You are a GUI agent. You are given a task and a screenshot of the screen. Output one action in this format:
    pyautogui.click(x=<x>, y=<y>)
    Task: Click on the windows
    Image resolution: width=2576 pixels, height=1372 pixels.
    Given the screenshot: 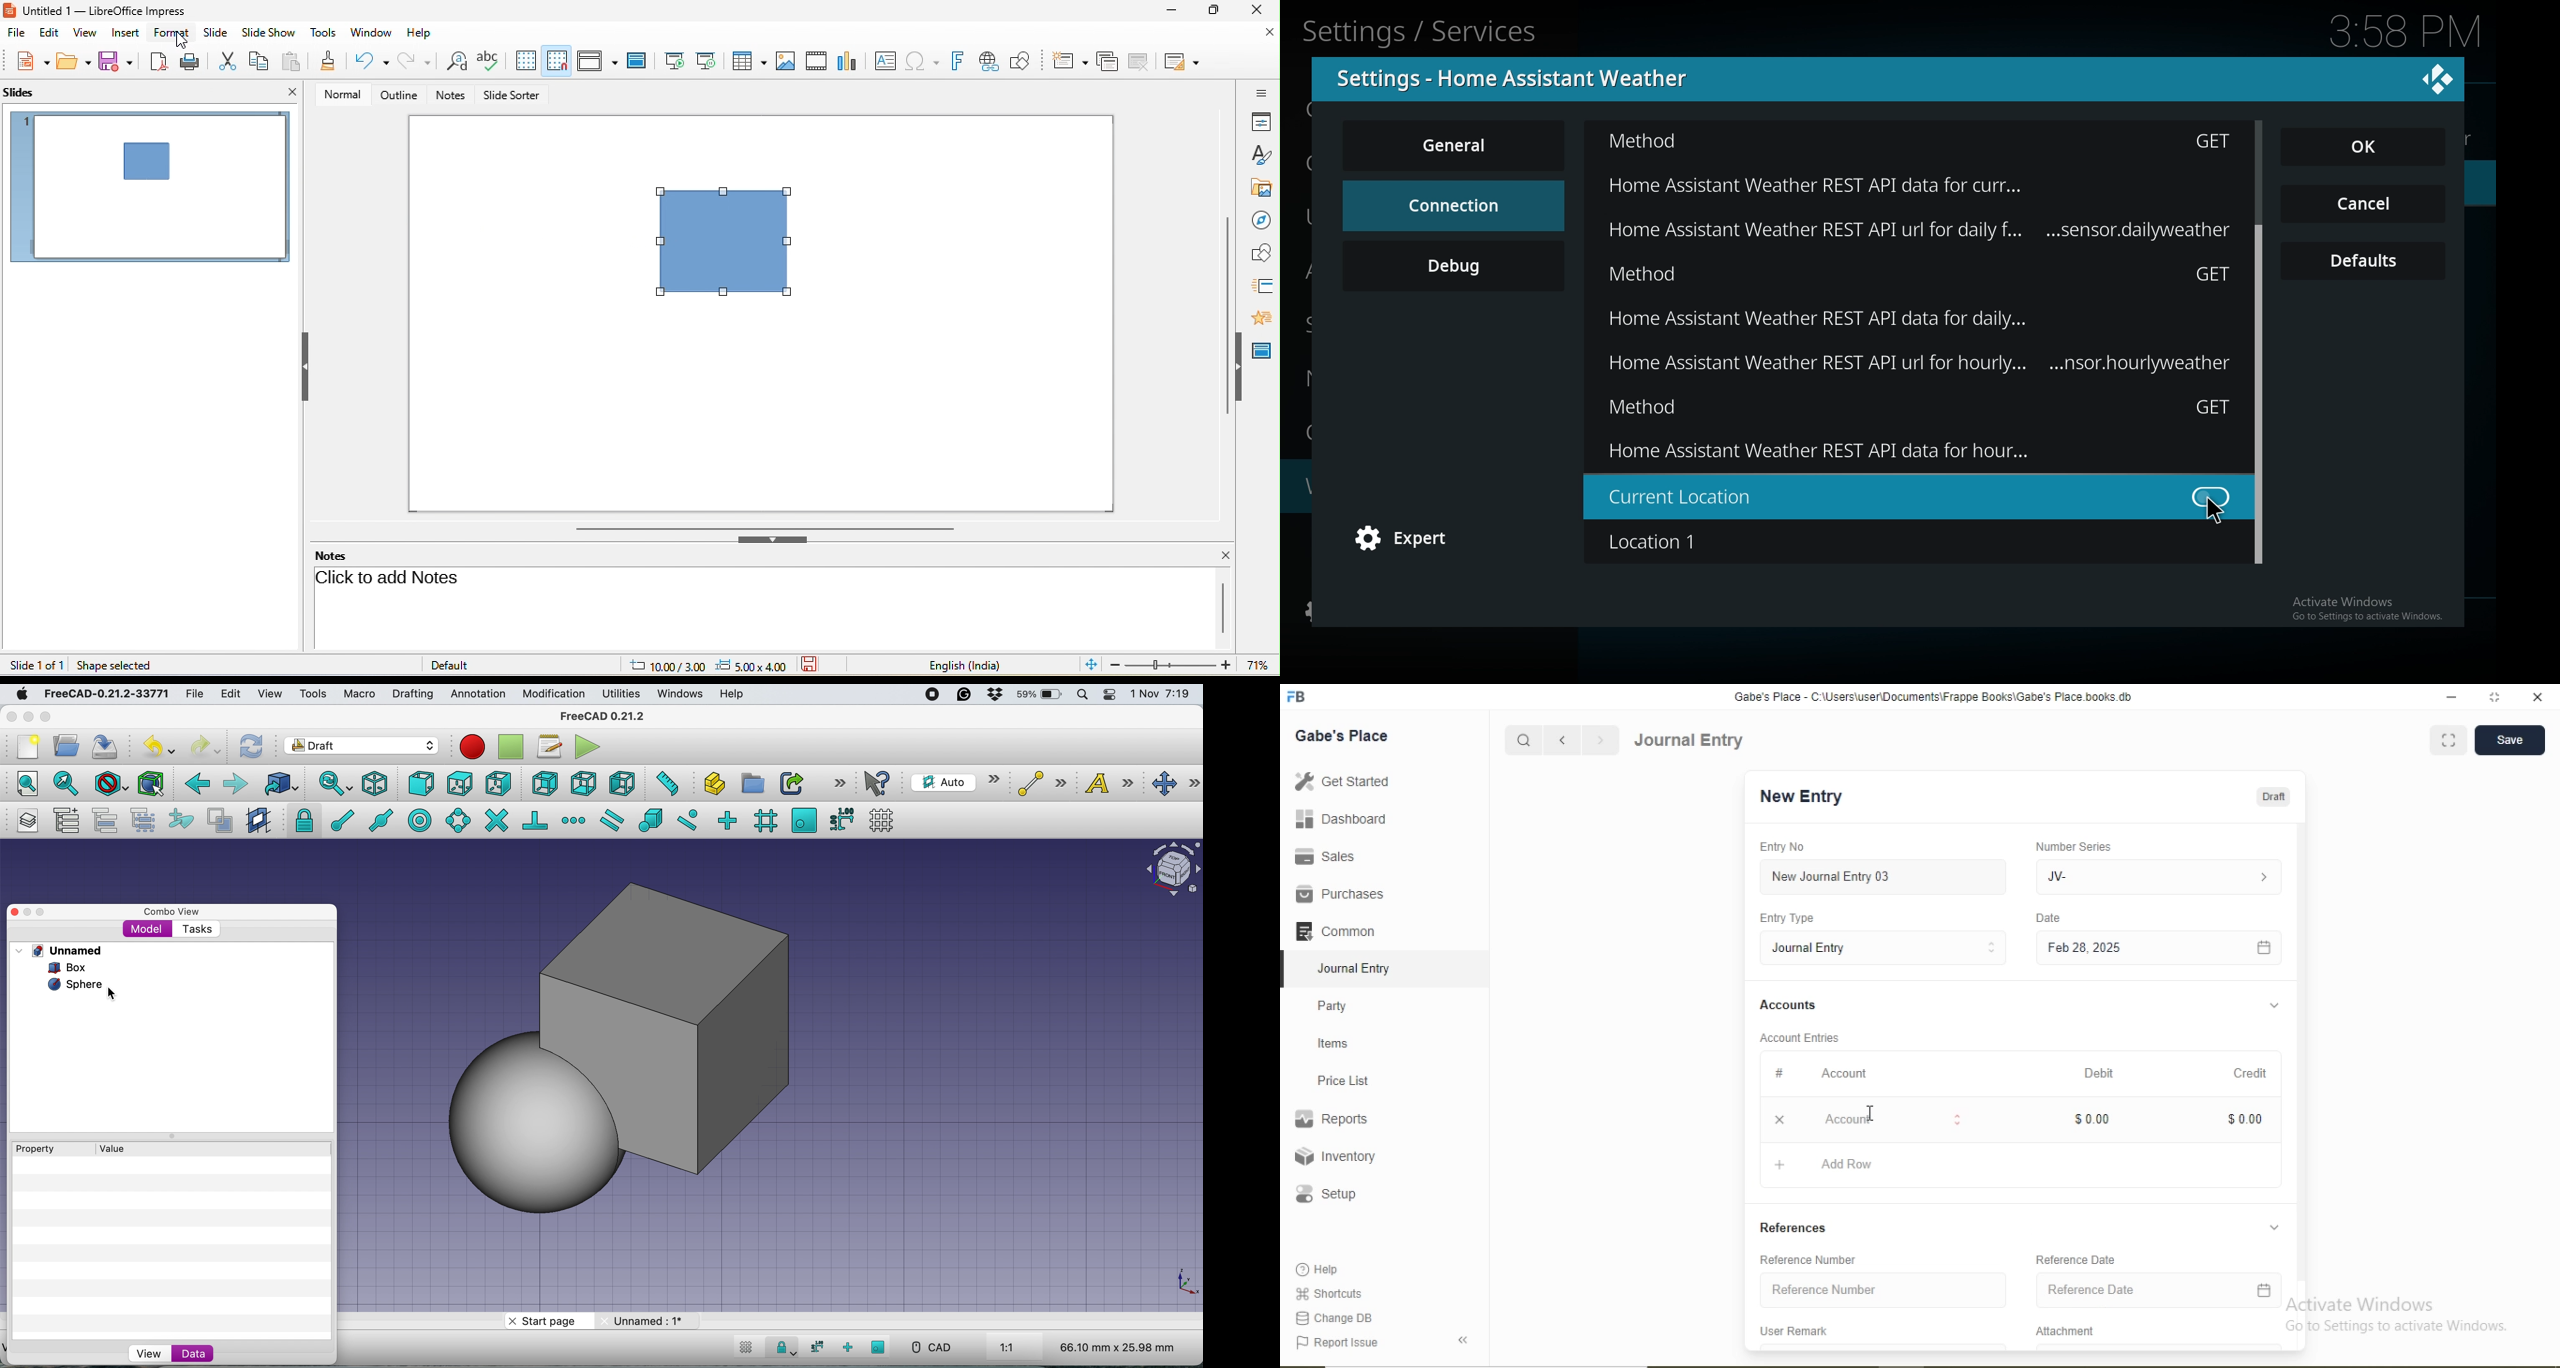 What is the action you would take?
    pyautogui.click(x=681, y=694)
    